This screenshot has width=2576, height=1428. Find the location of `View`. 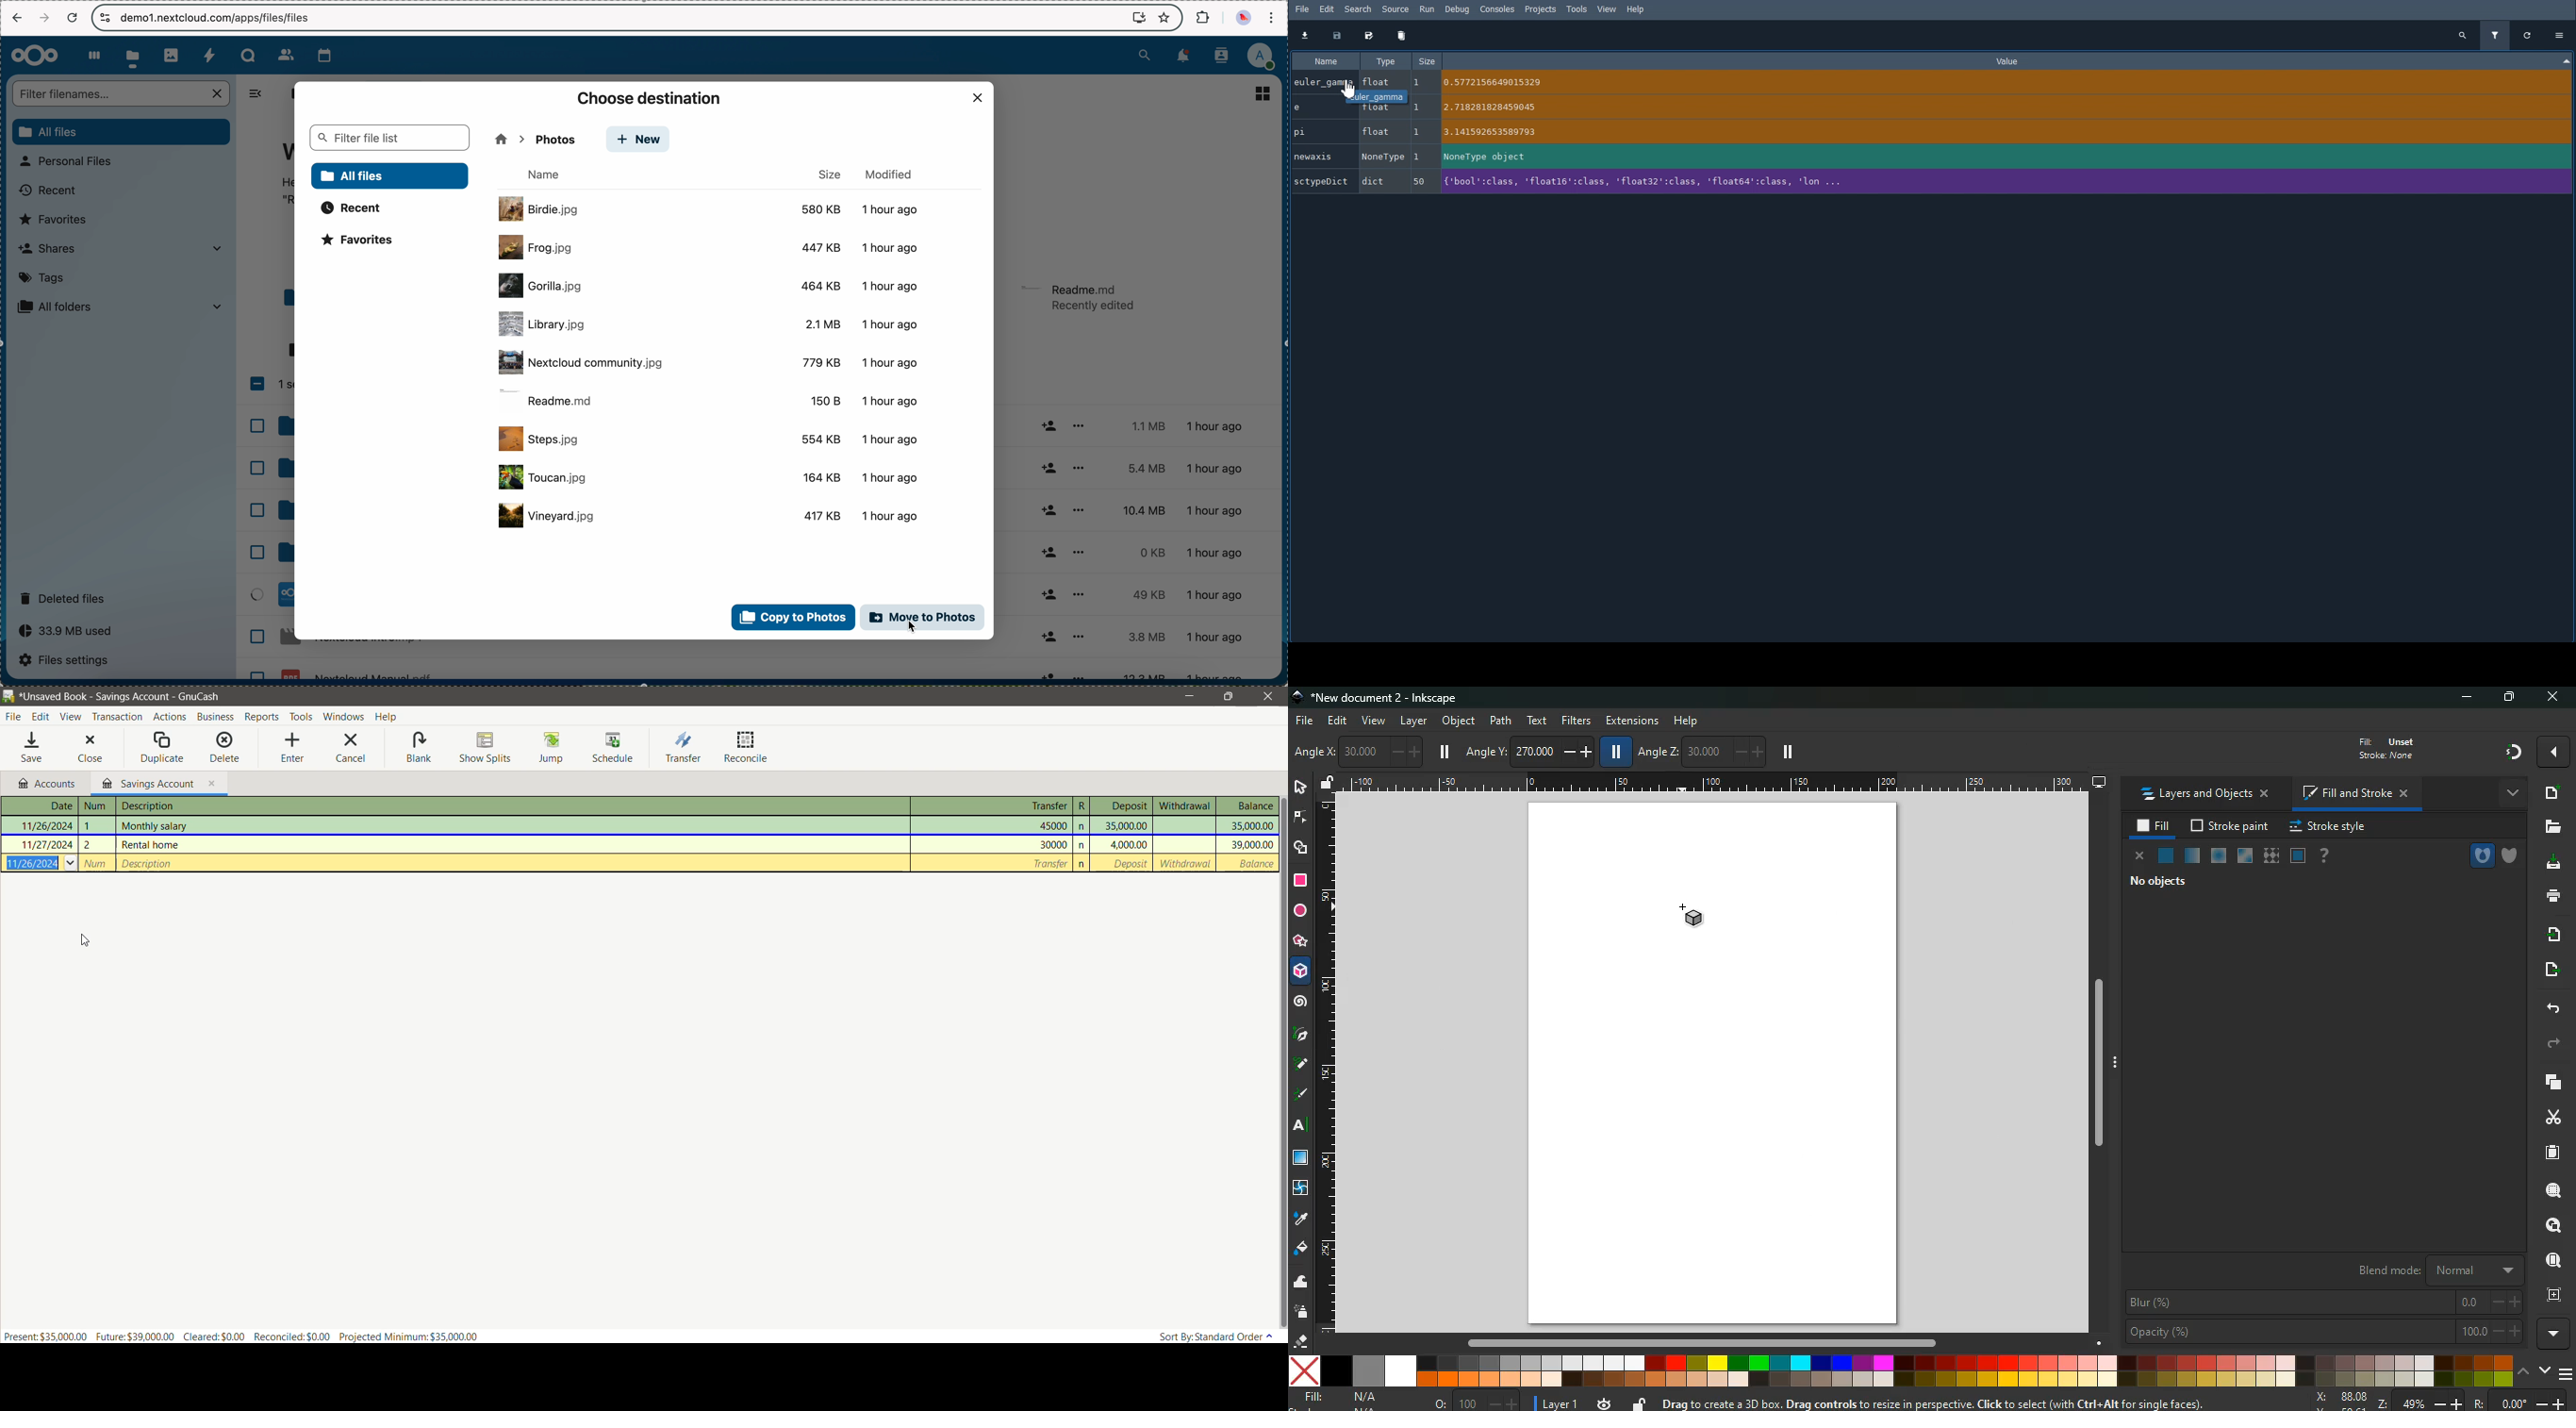

View is located at coordinates (71, 716).